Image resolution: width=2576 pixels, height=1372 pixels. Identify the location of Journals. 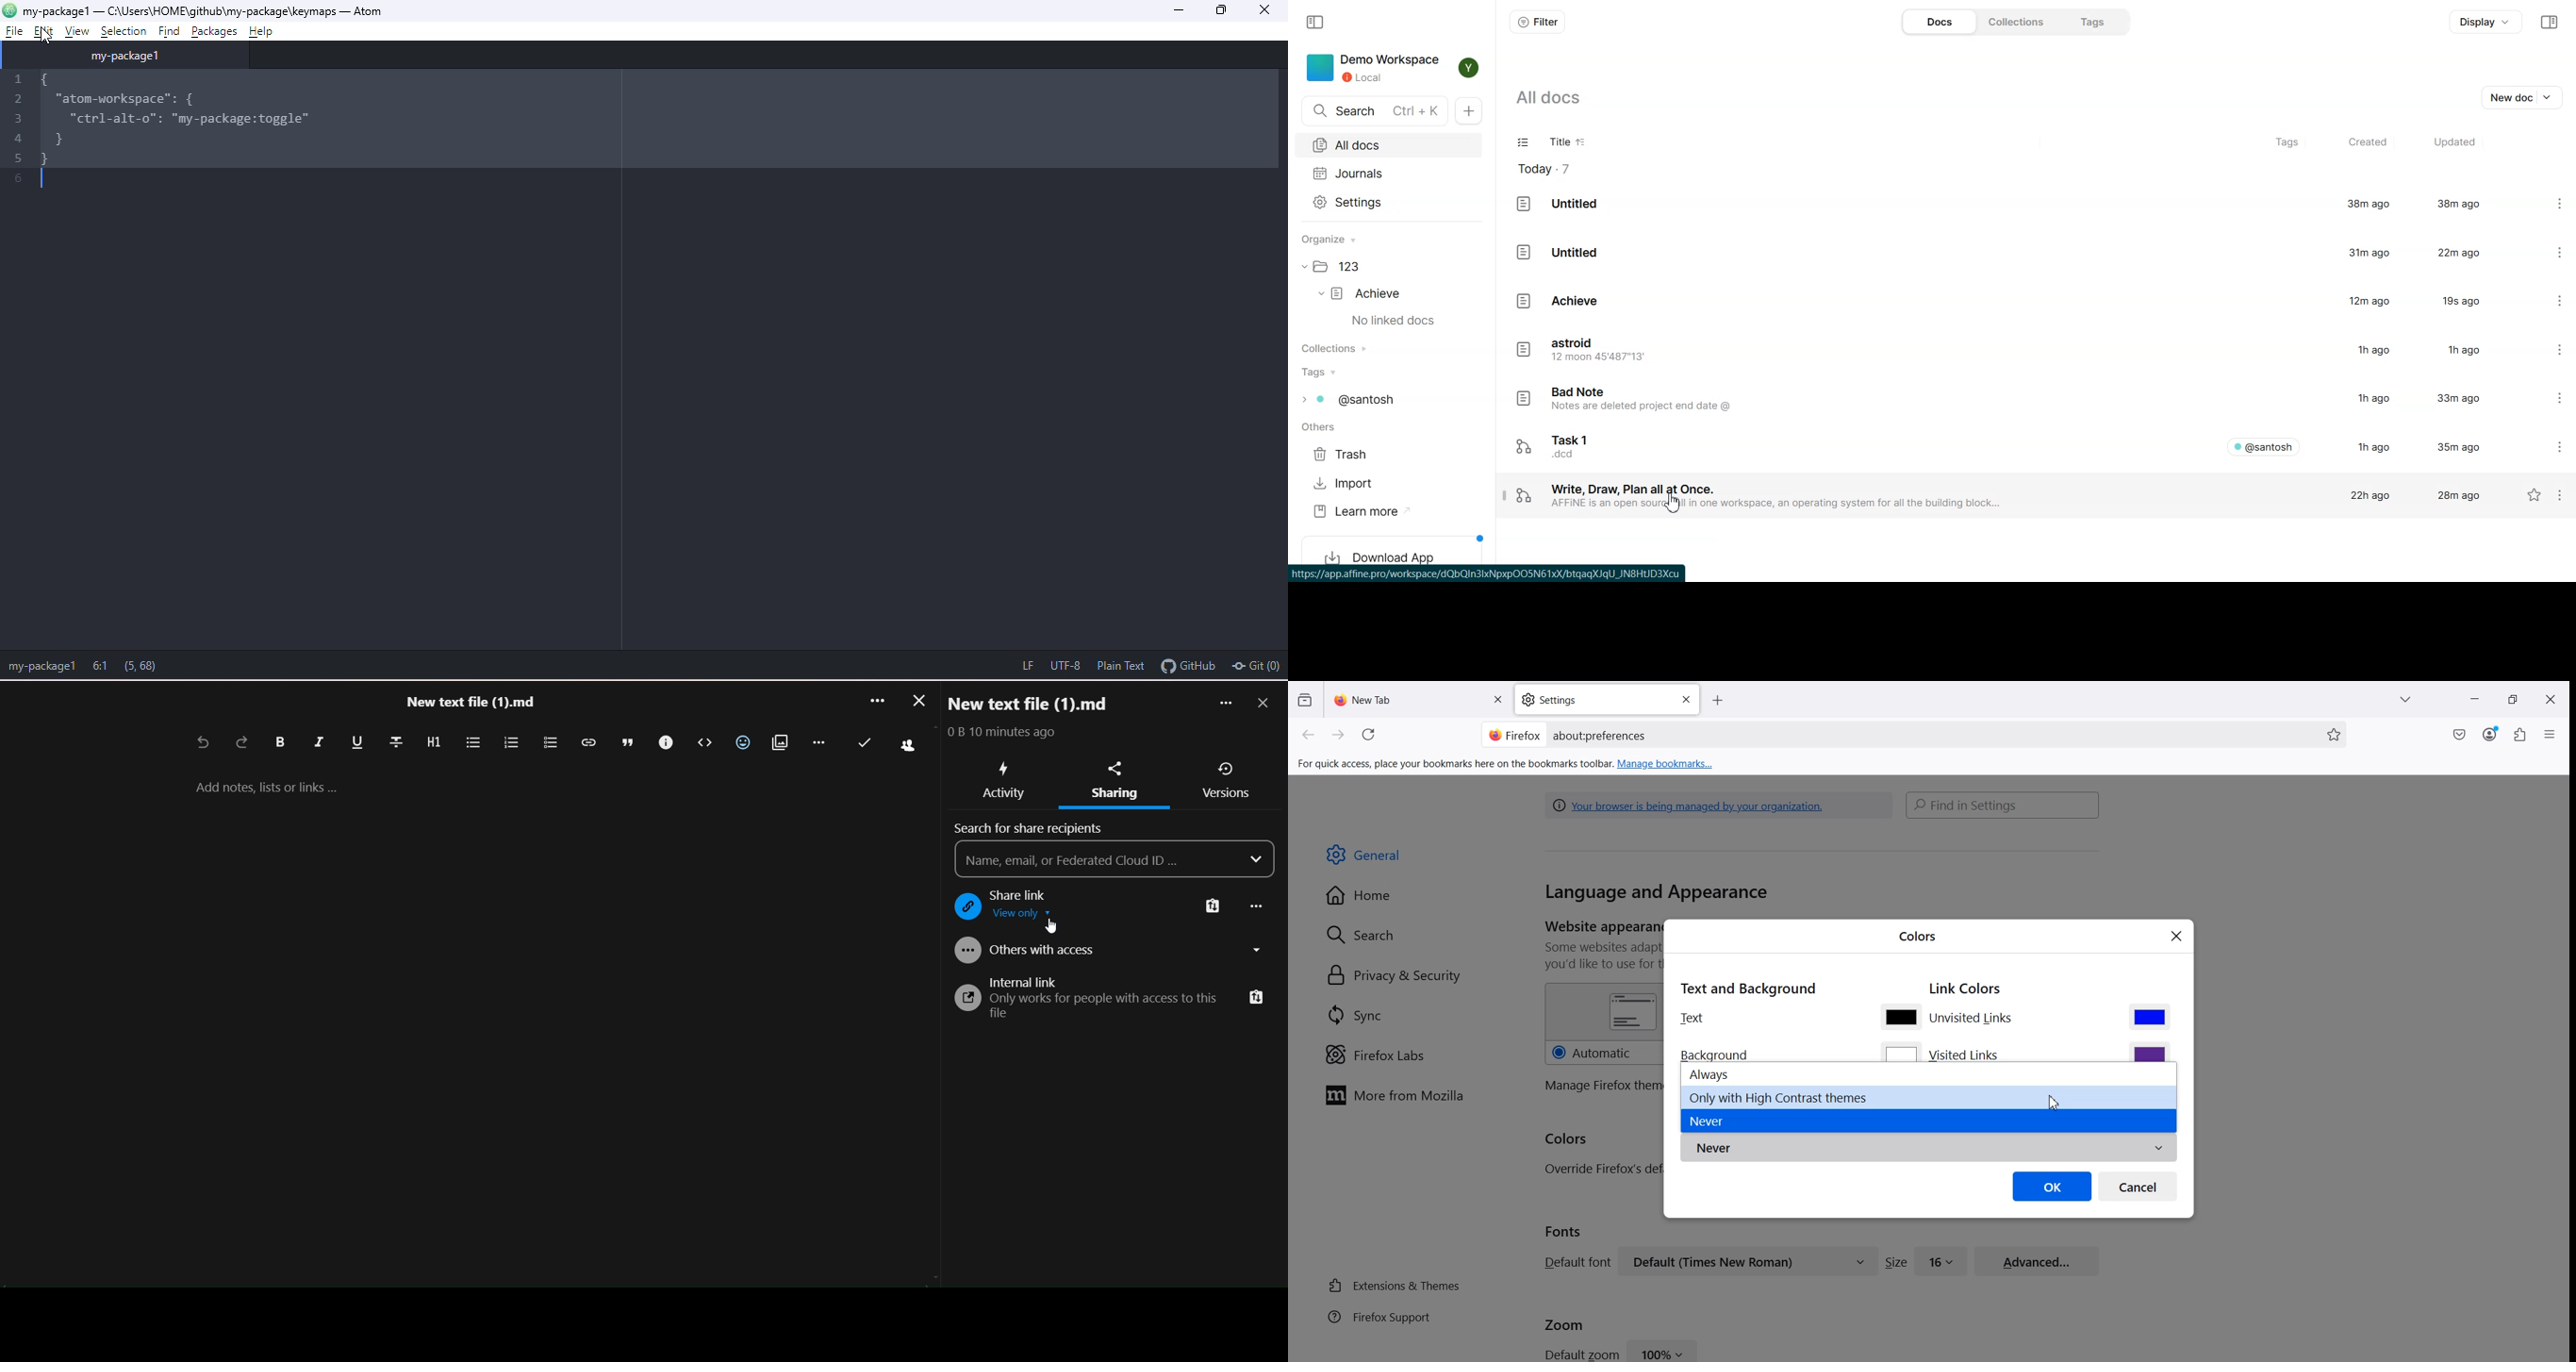
(1388, 173).